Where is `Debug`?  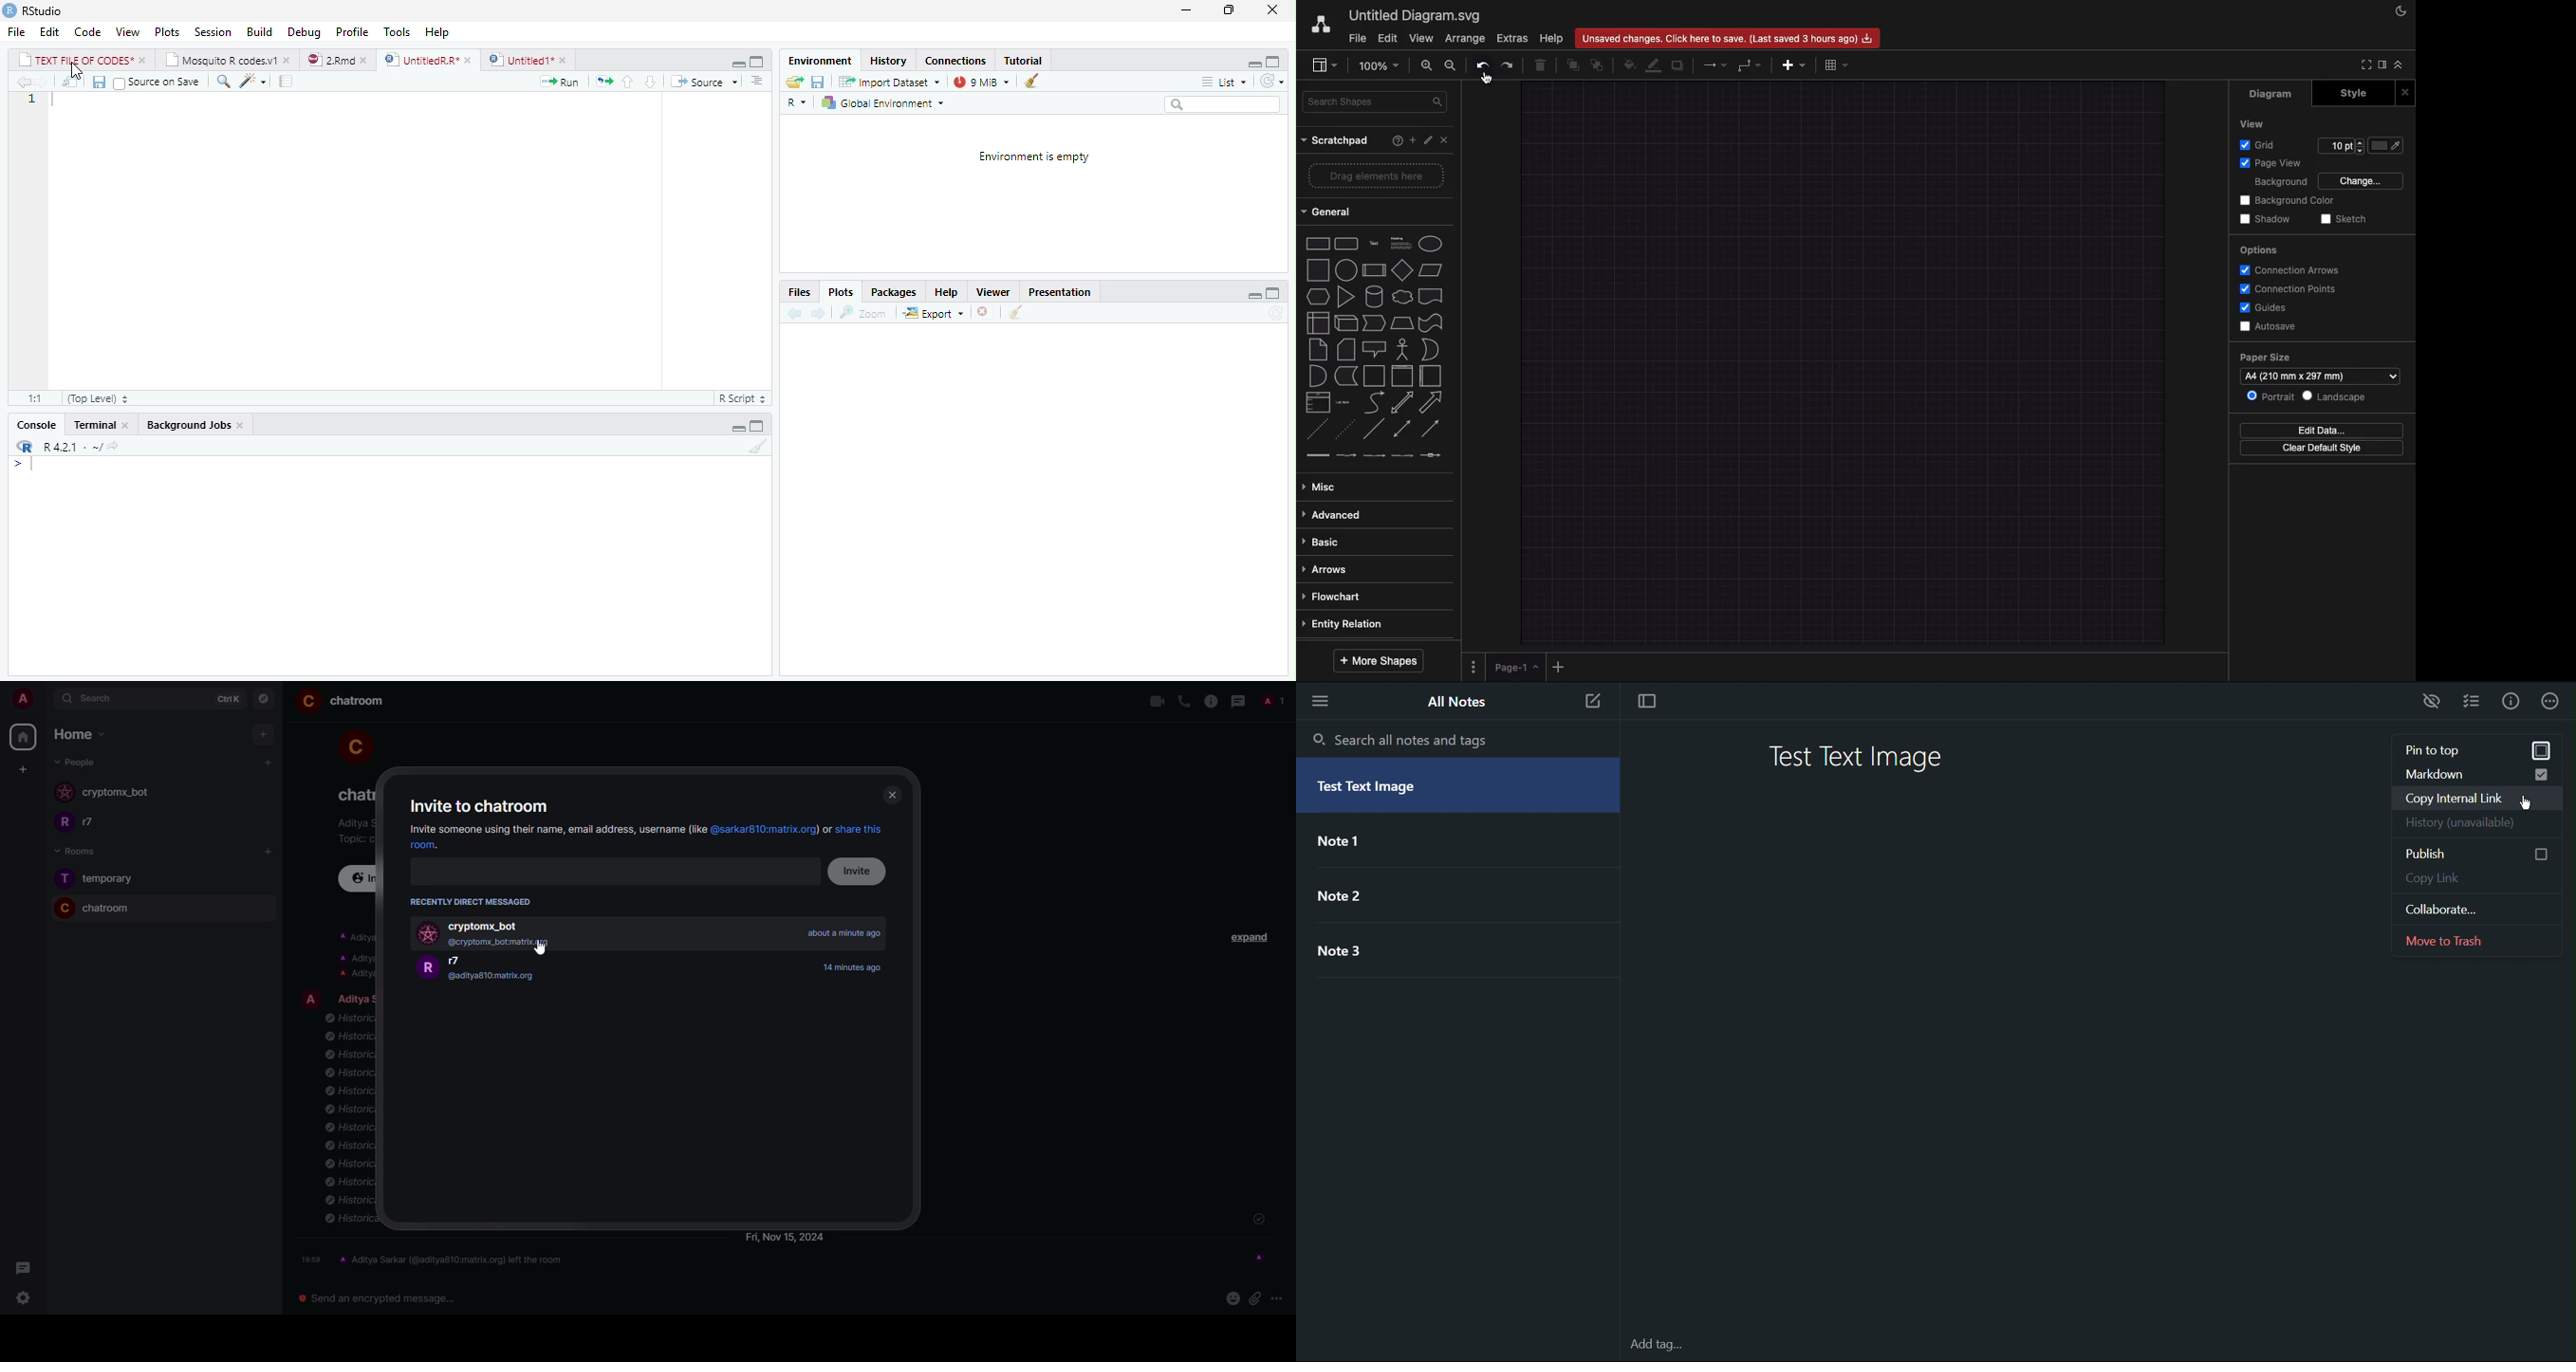 Debug is located at coordinates (306, 32).